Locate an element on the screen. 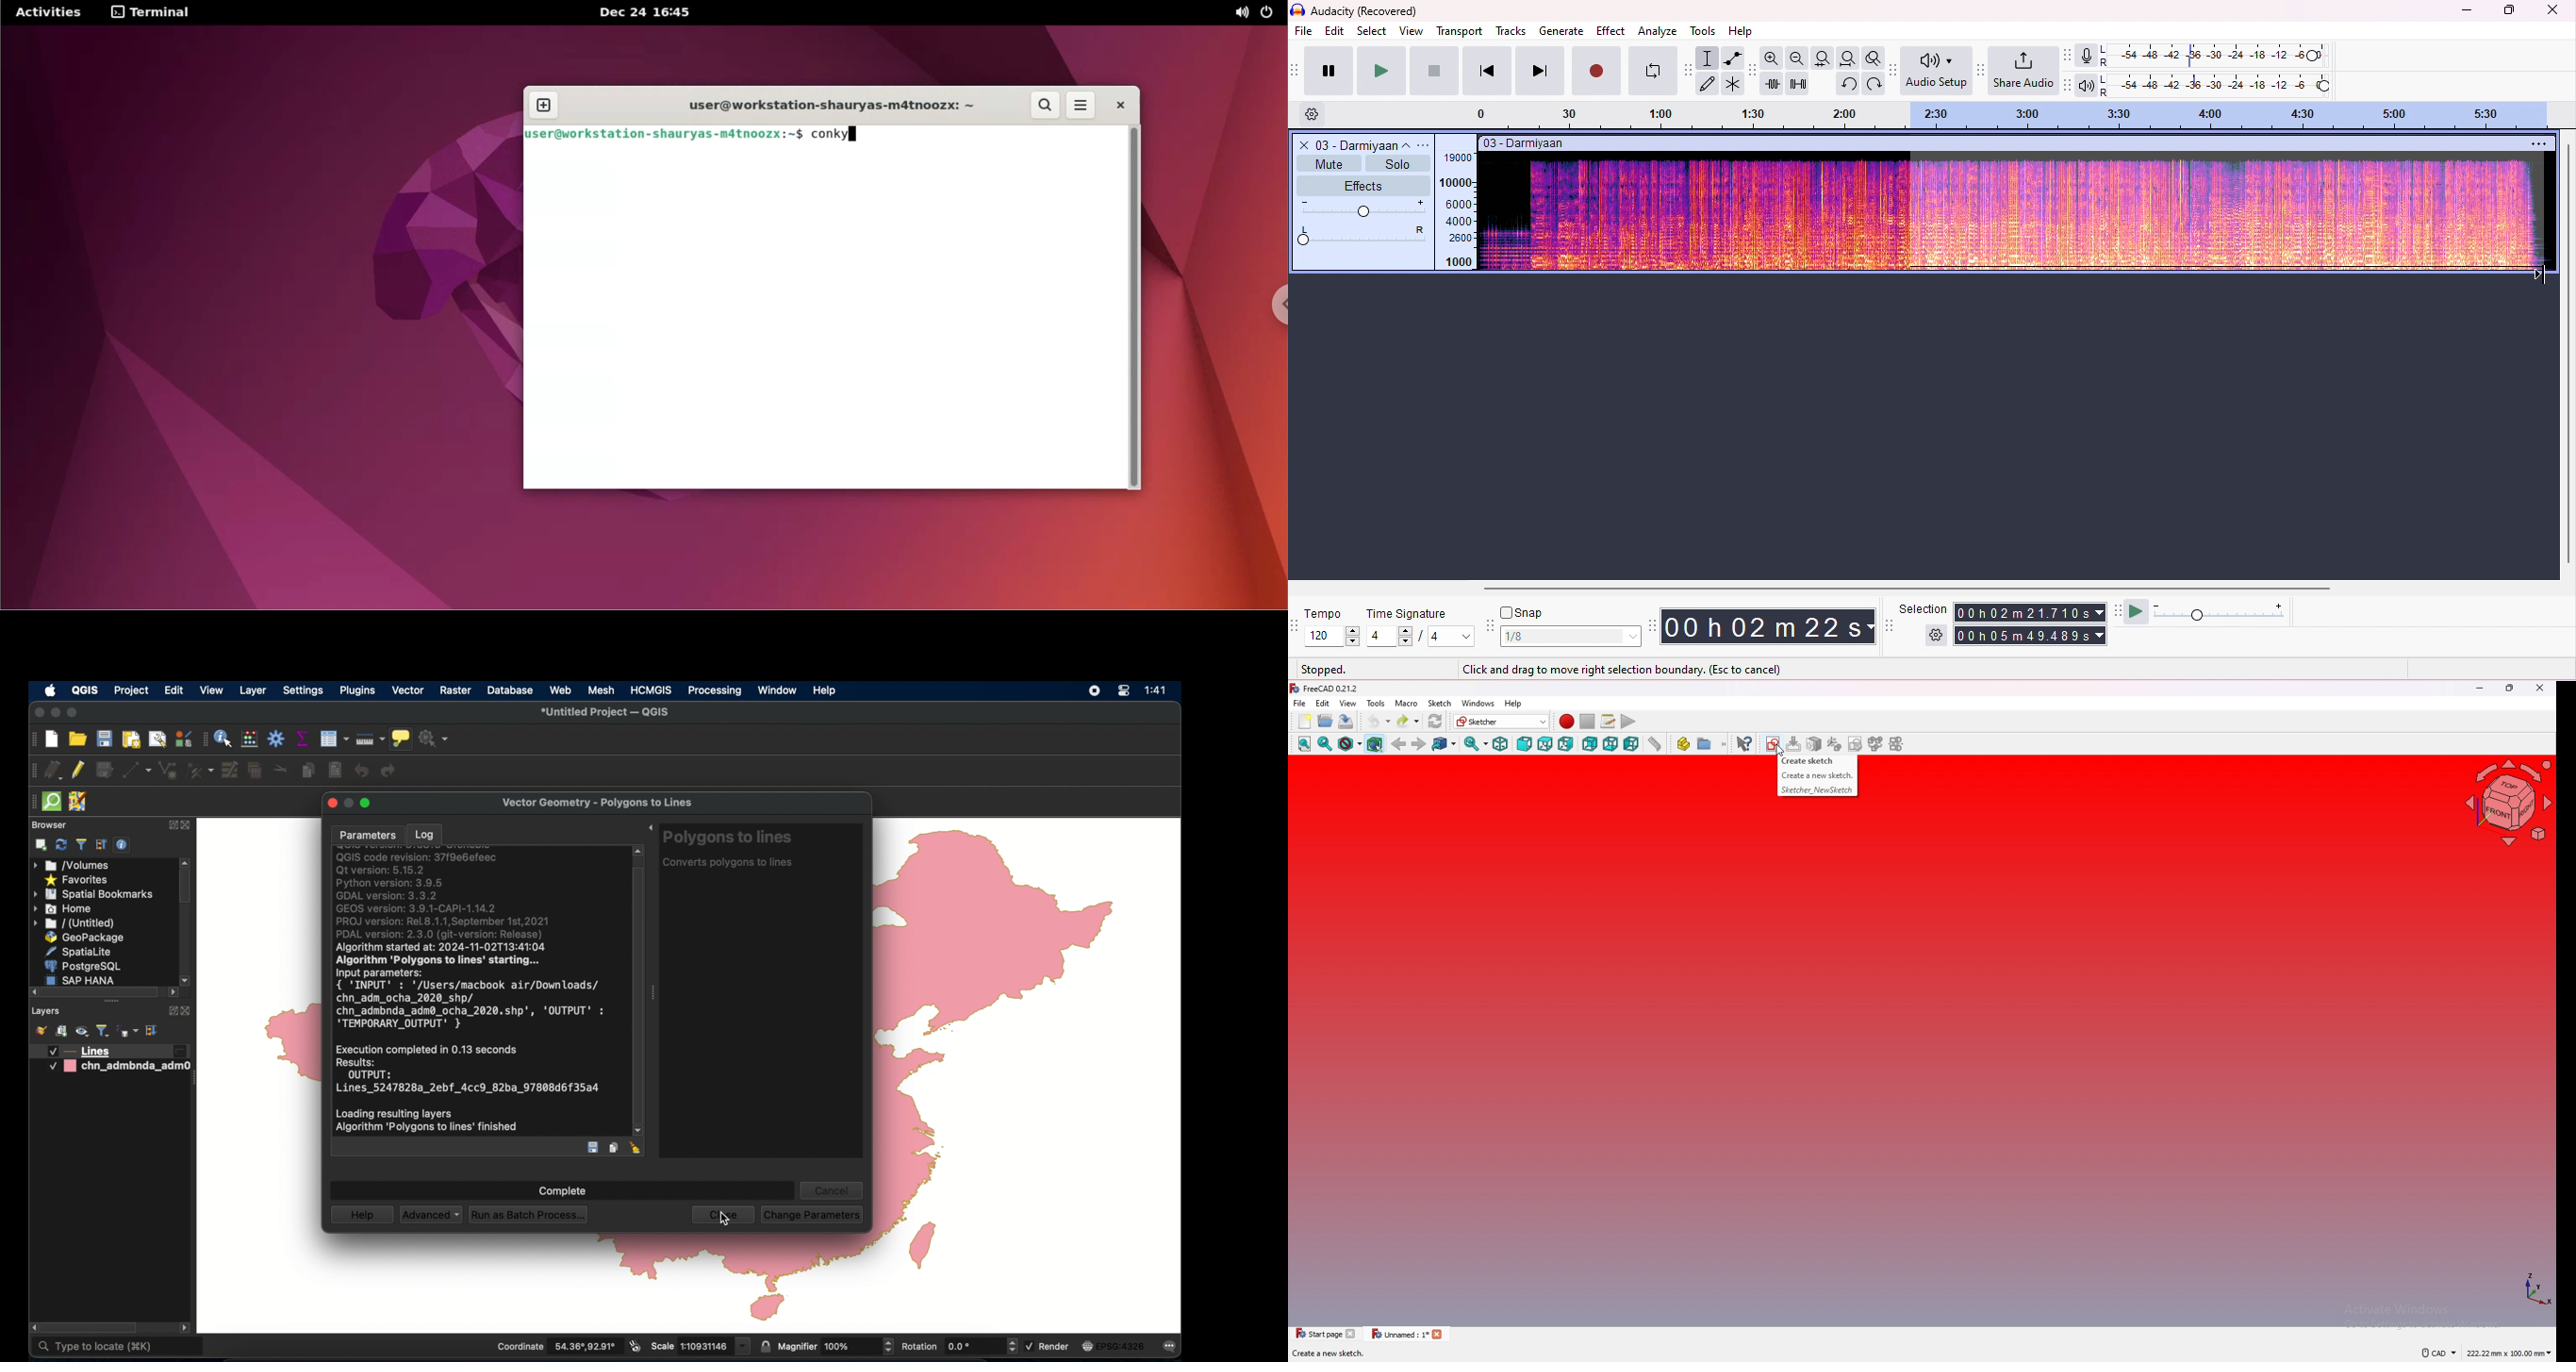 This screenshot has width=2576, height=1372. attach sketch is located at coordinates (1816, 744).